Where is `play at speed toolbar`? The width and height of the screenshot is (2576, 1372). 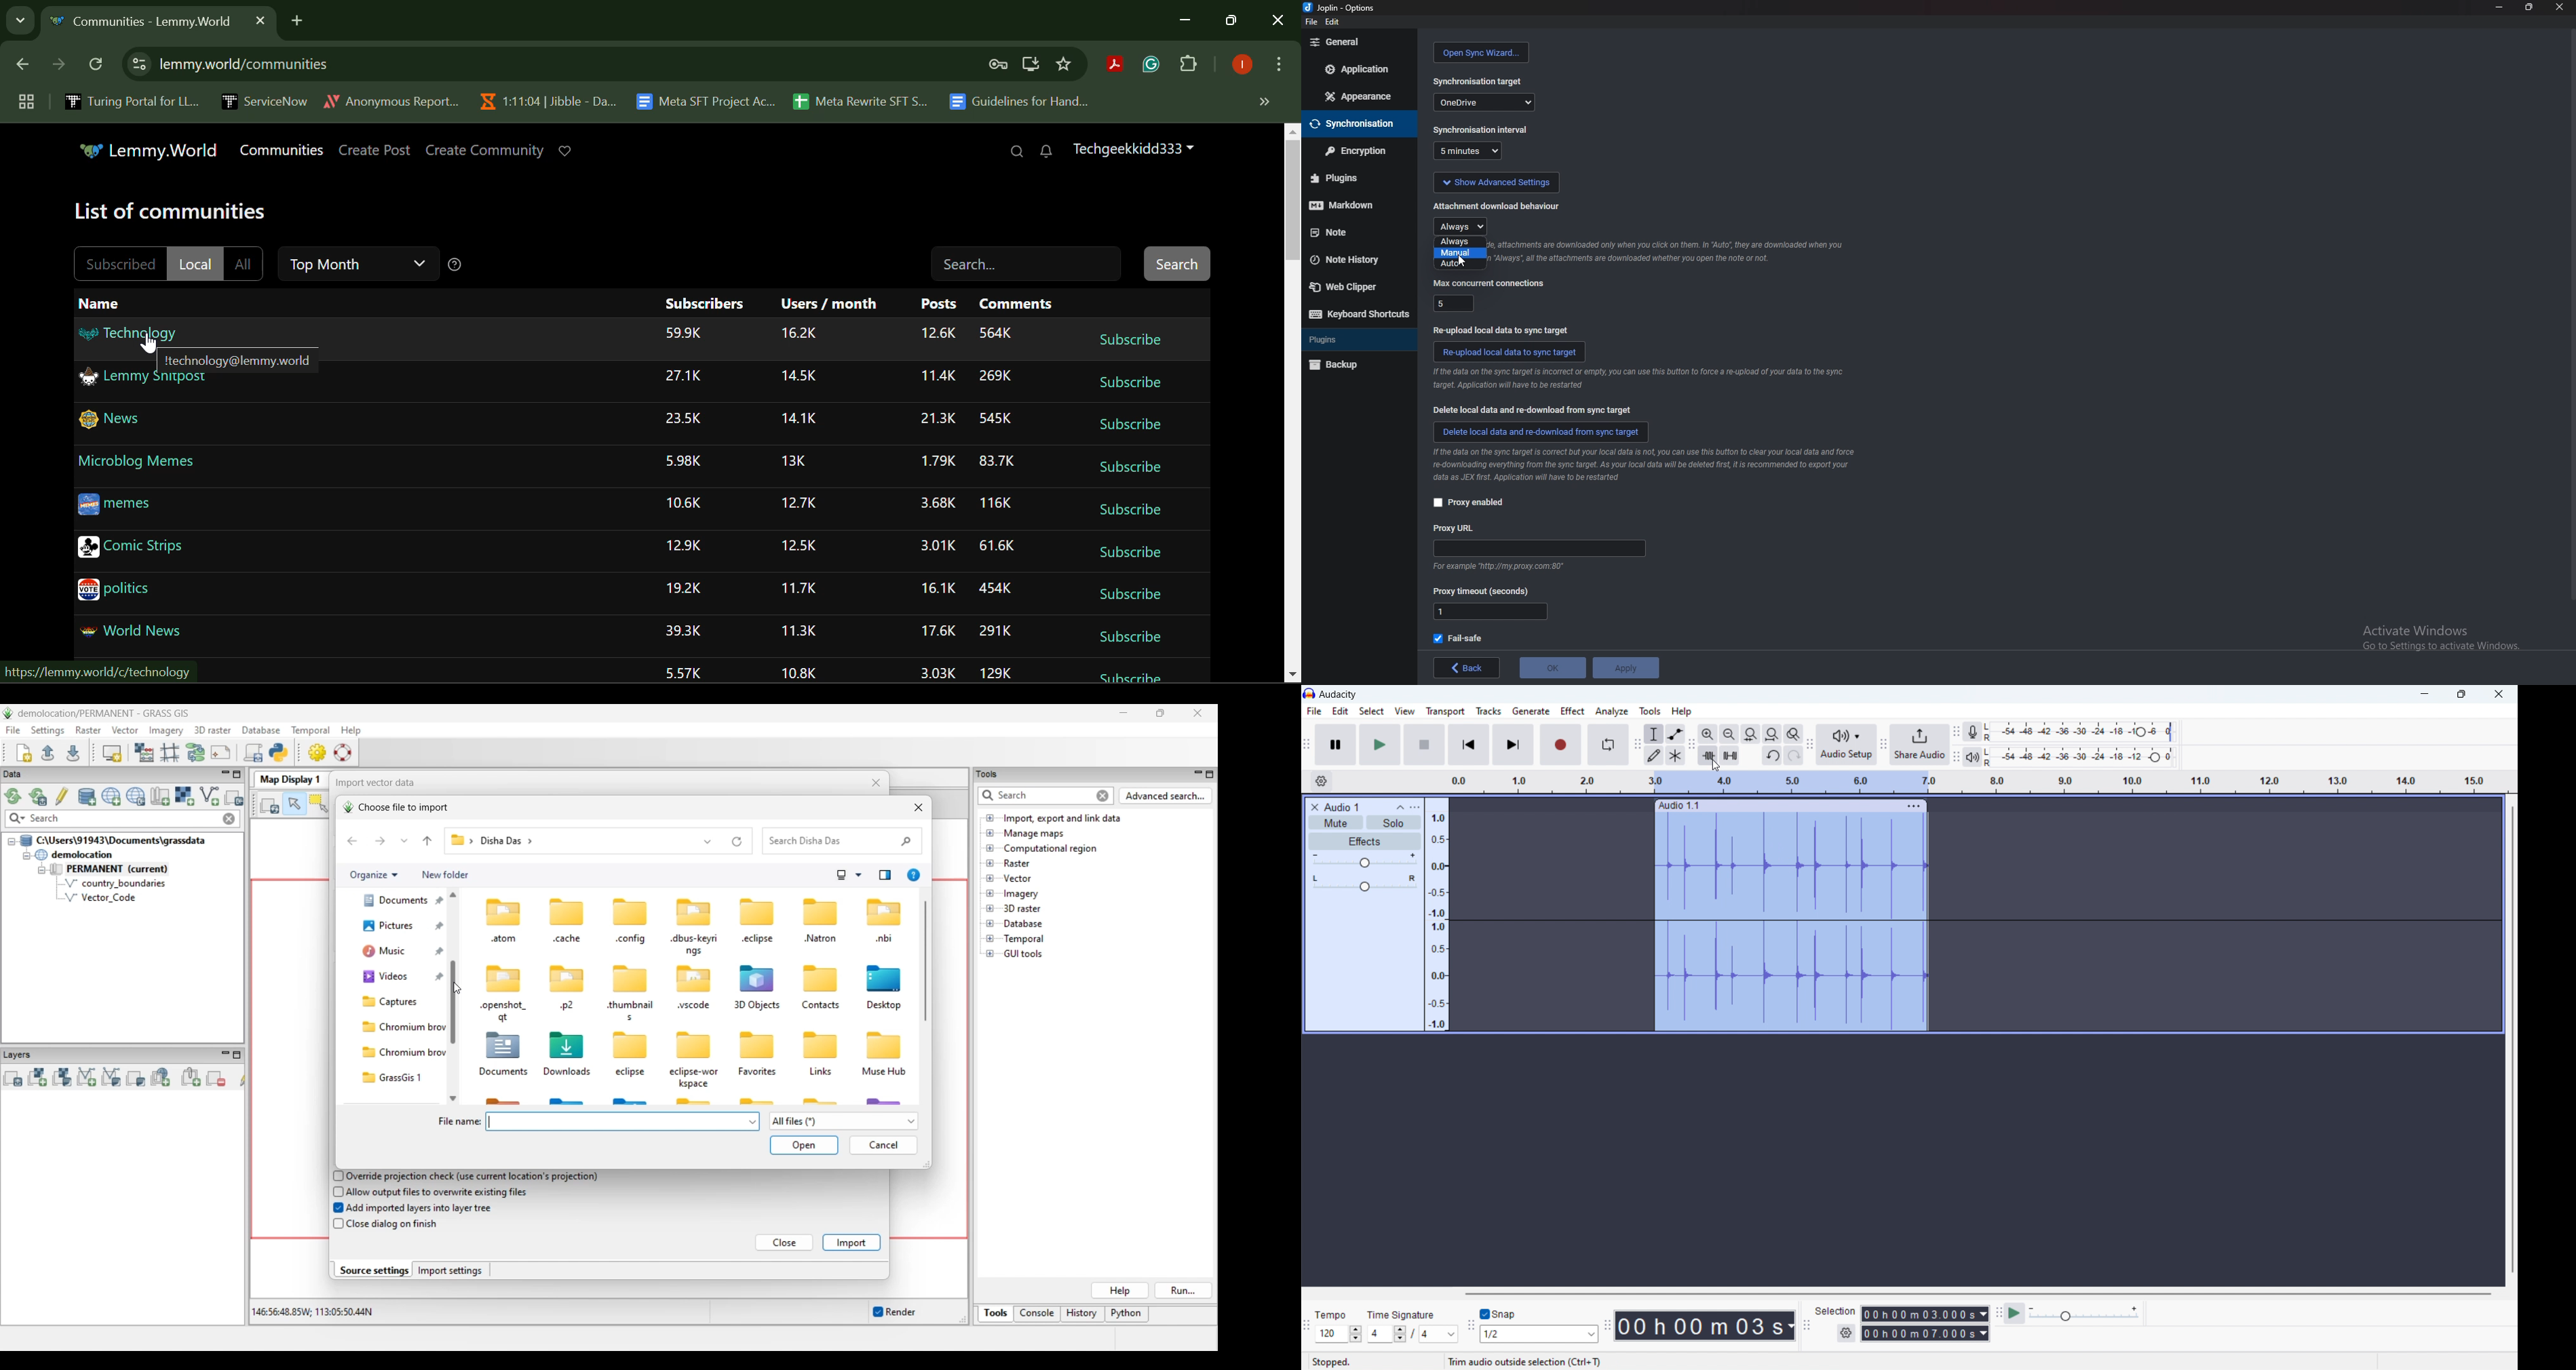
play at speed toolbar is located at coordinates (1998, 1314).